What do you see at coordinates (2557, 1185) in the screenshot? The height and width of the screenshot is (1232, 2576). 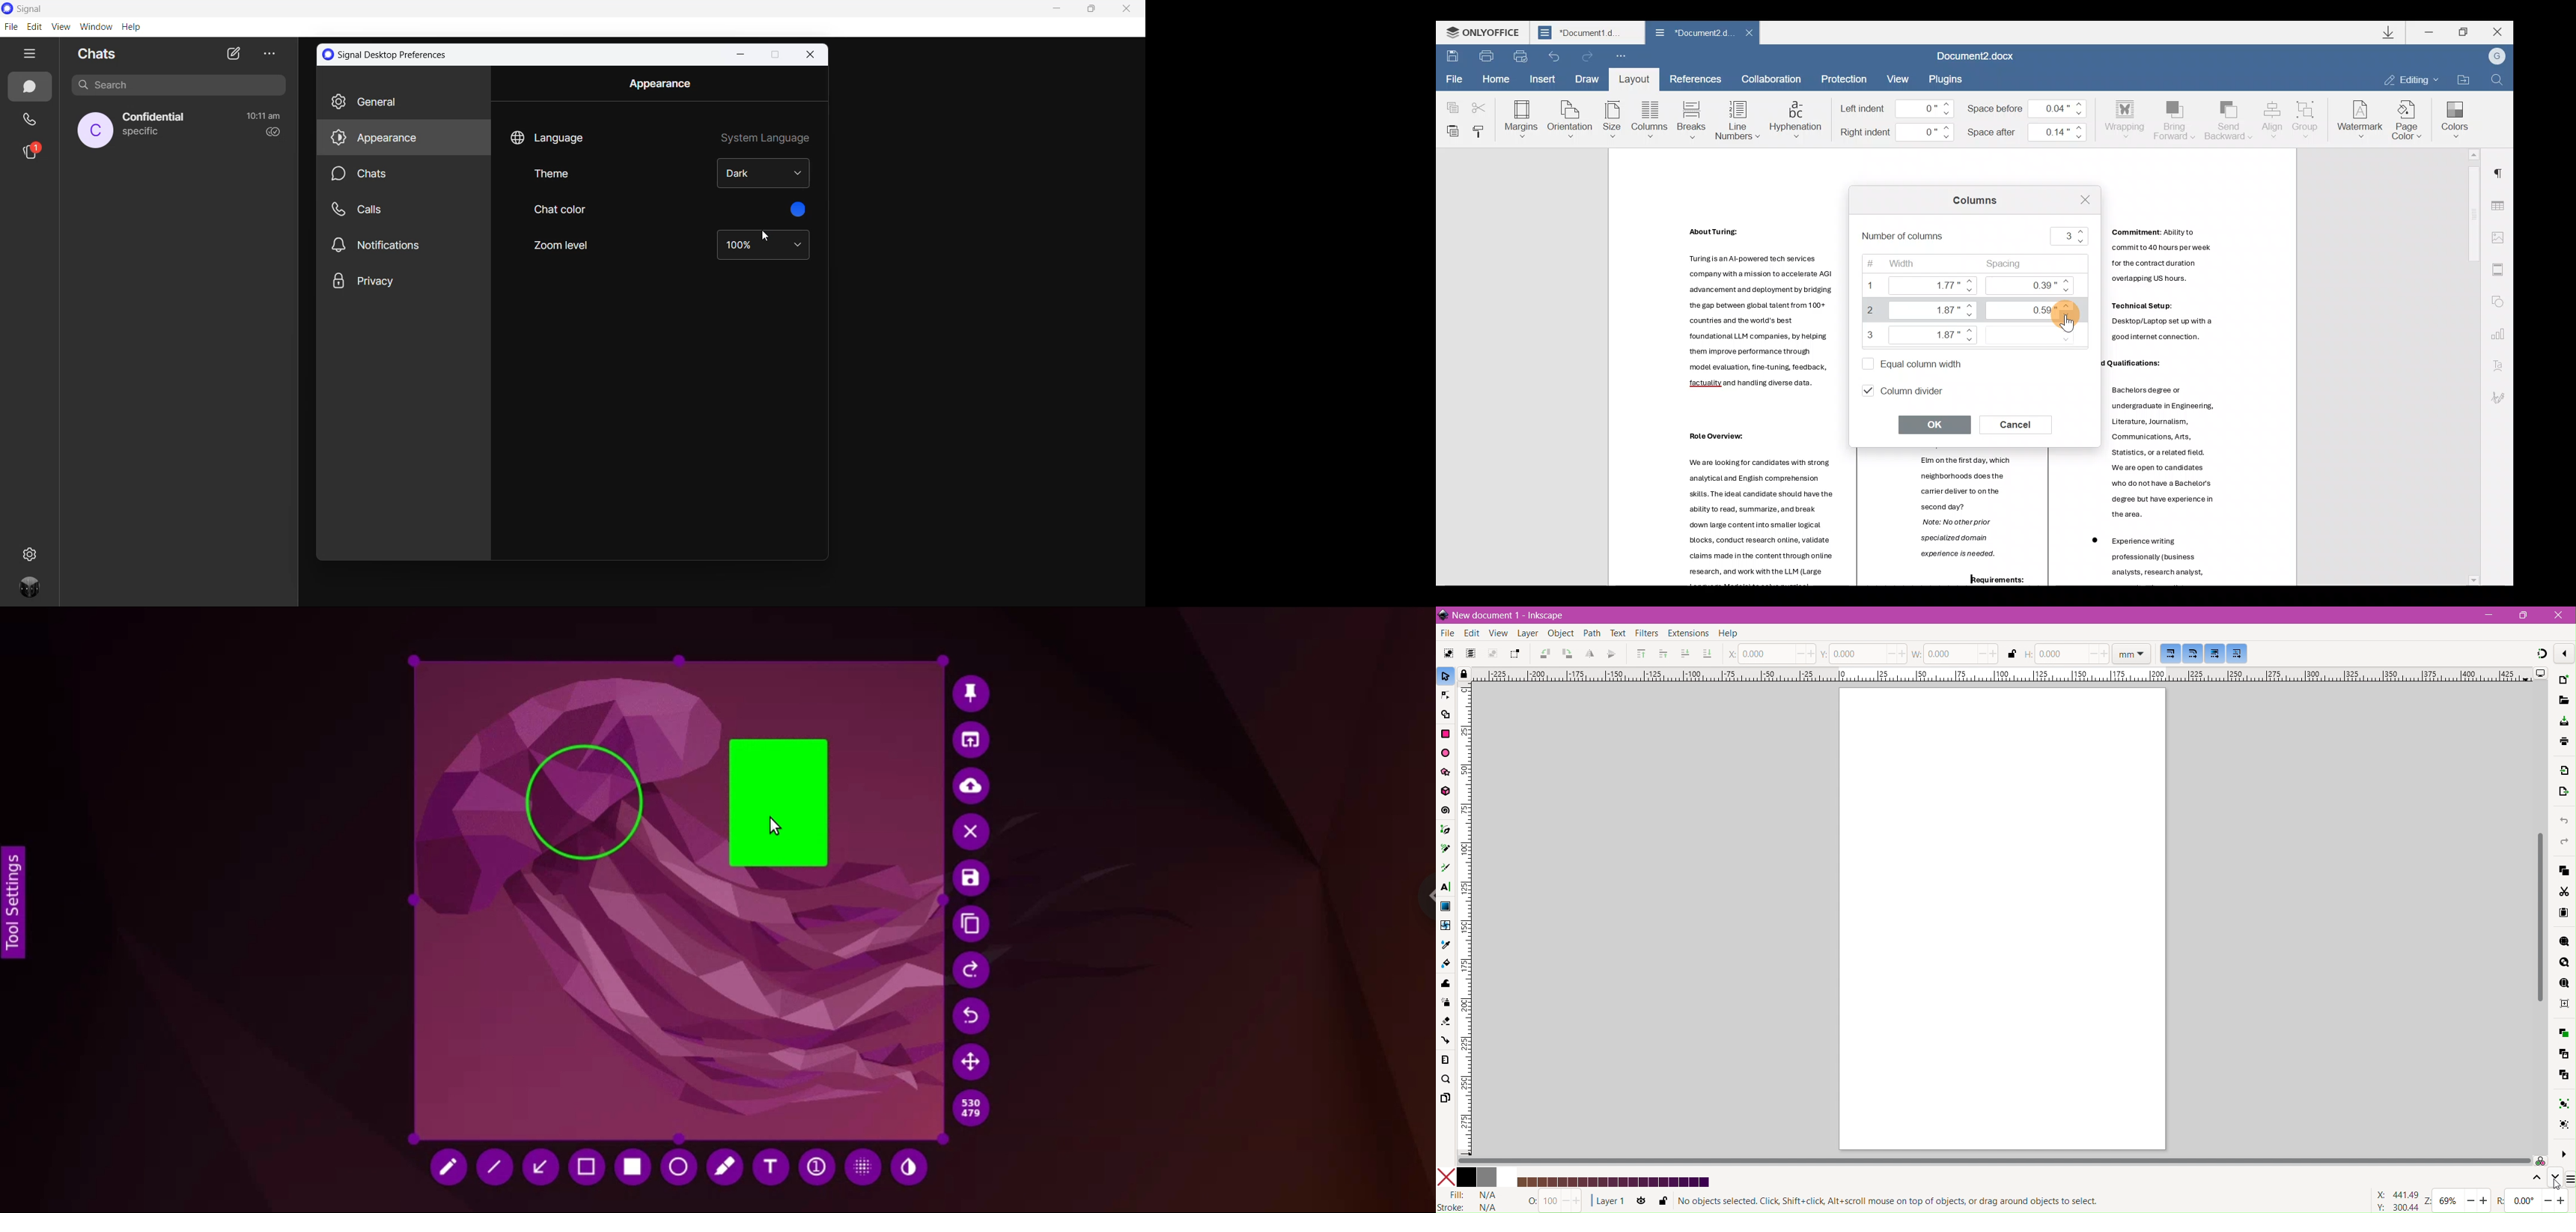 I see `cursor` at bounding box center [2557, 1185].